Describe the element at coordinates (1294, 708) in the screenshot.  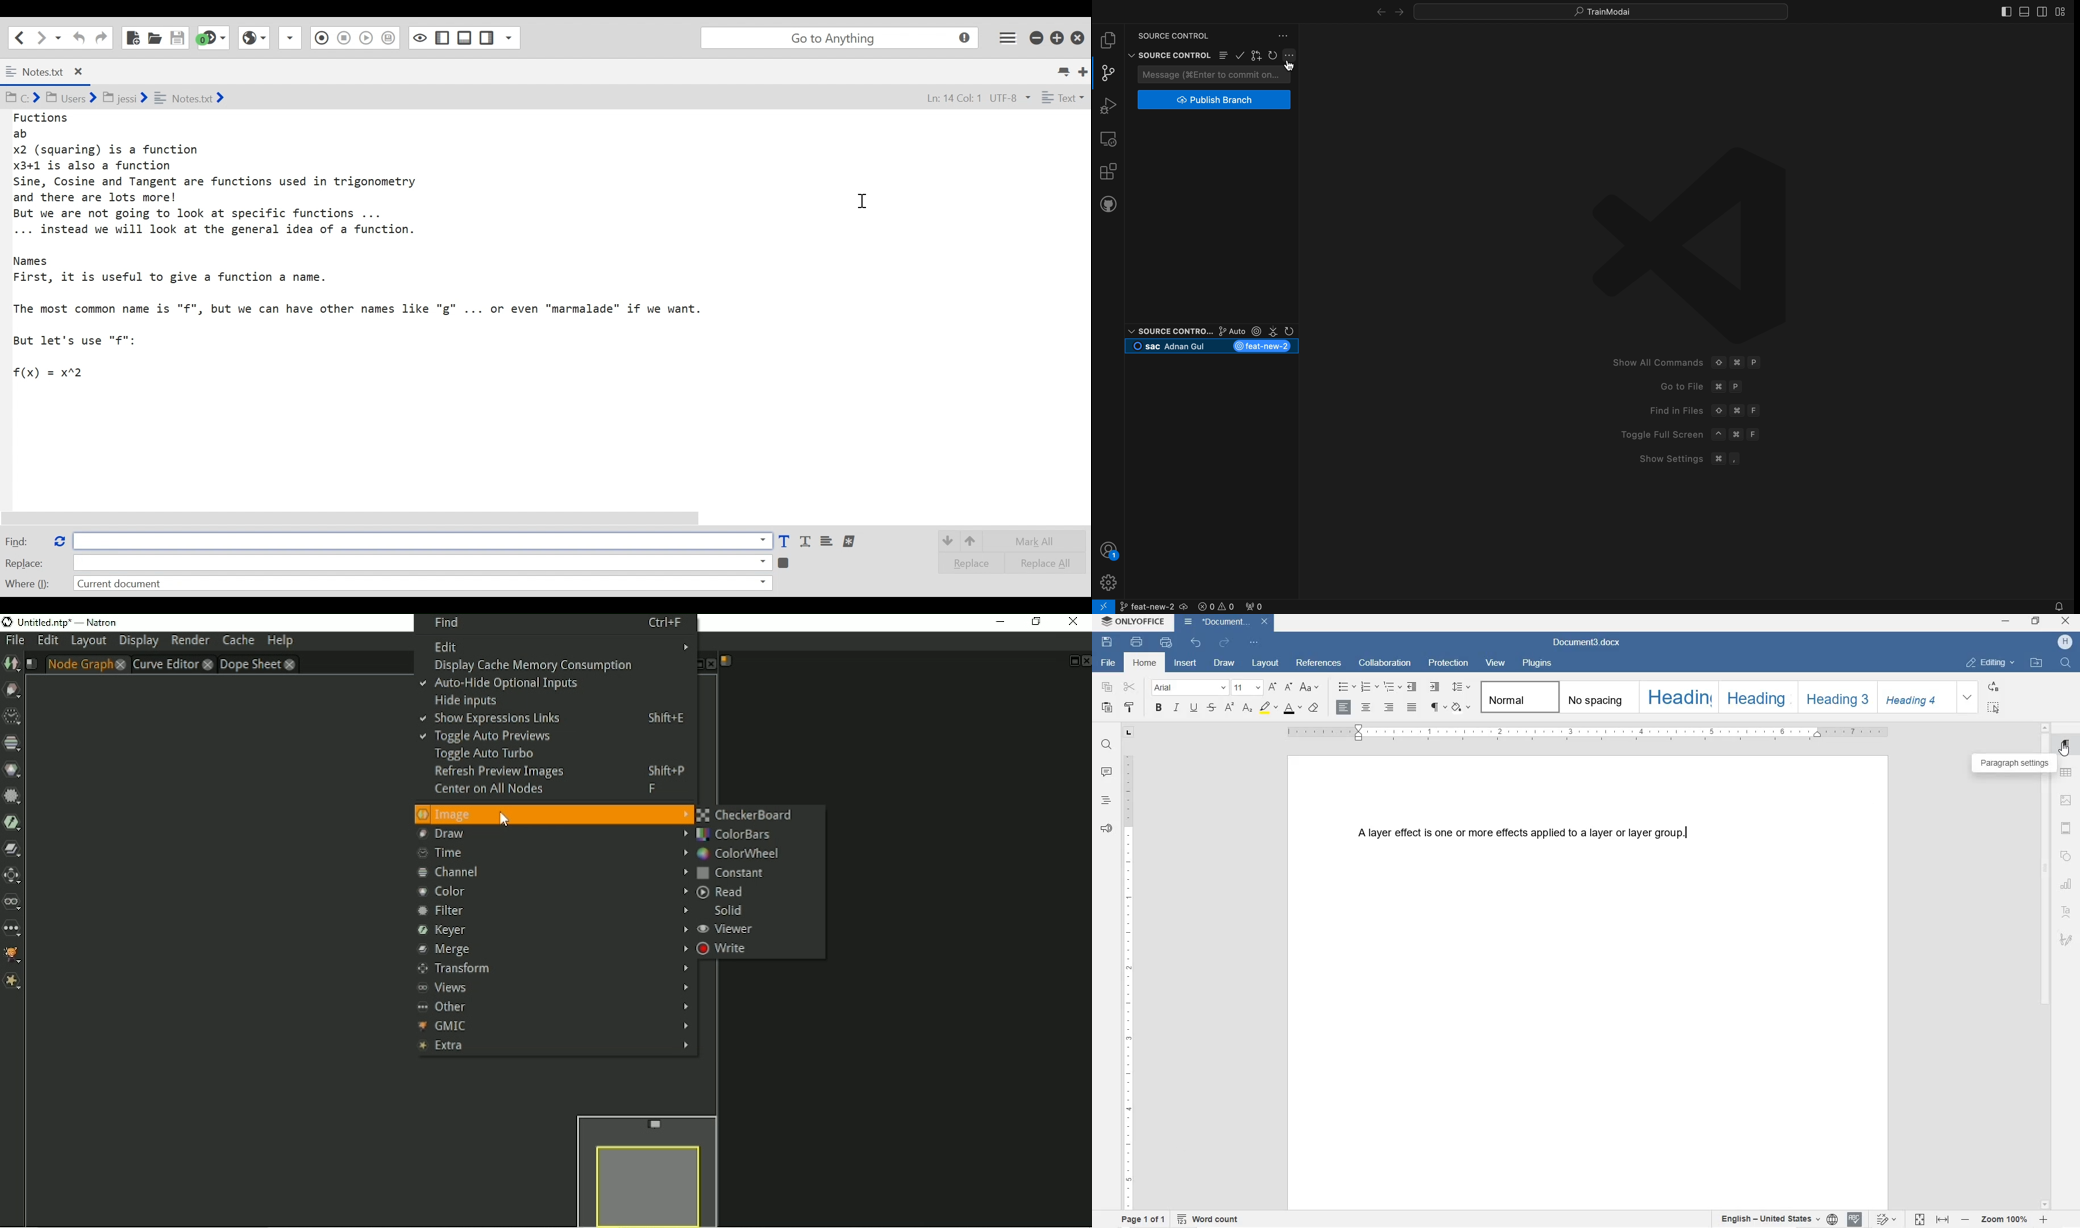
I see `FONT COLOR` at that location.